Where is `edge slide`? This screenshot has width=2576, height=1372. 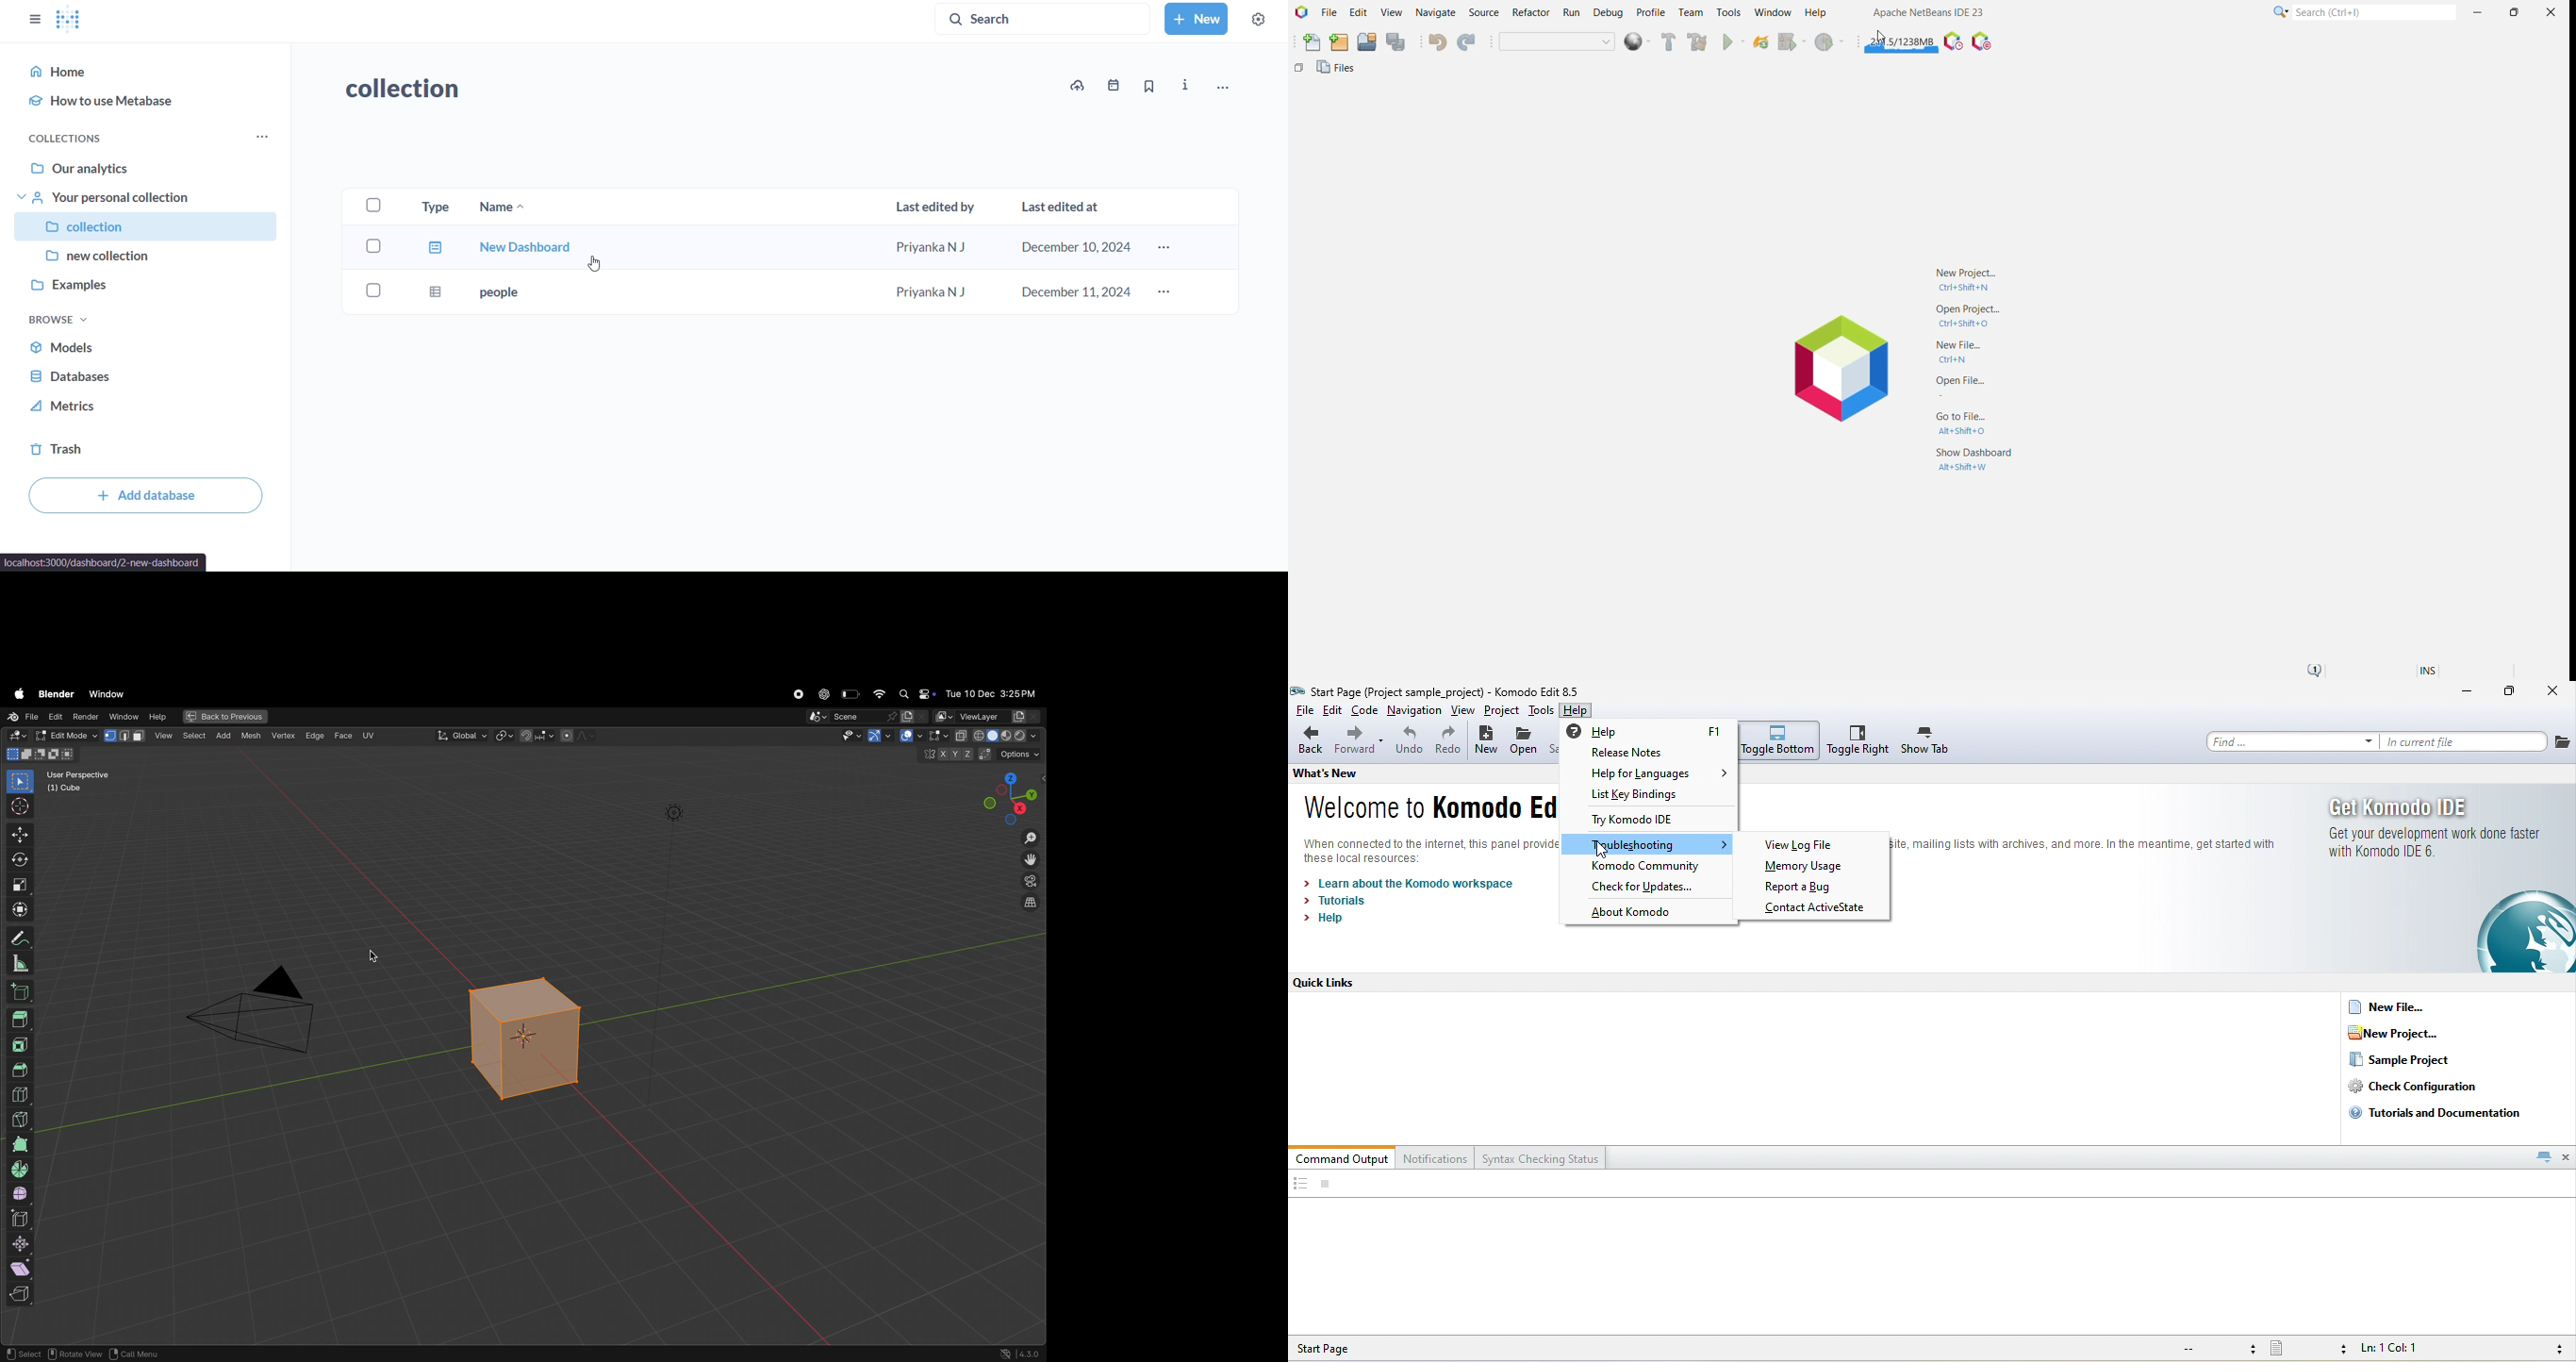
edge slide is located at coordinates (22, 1219).